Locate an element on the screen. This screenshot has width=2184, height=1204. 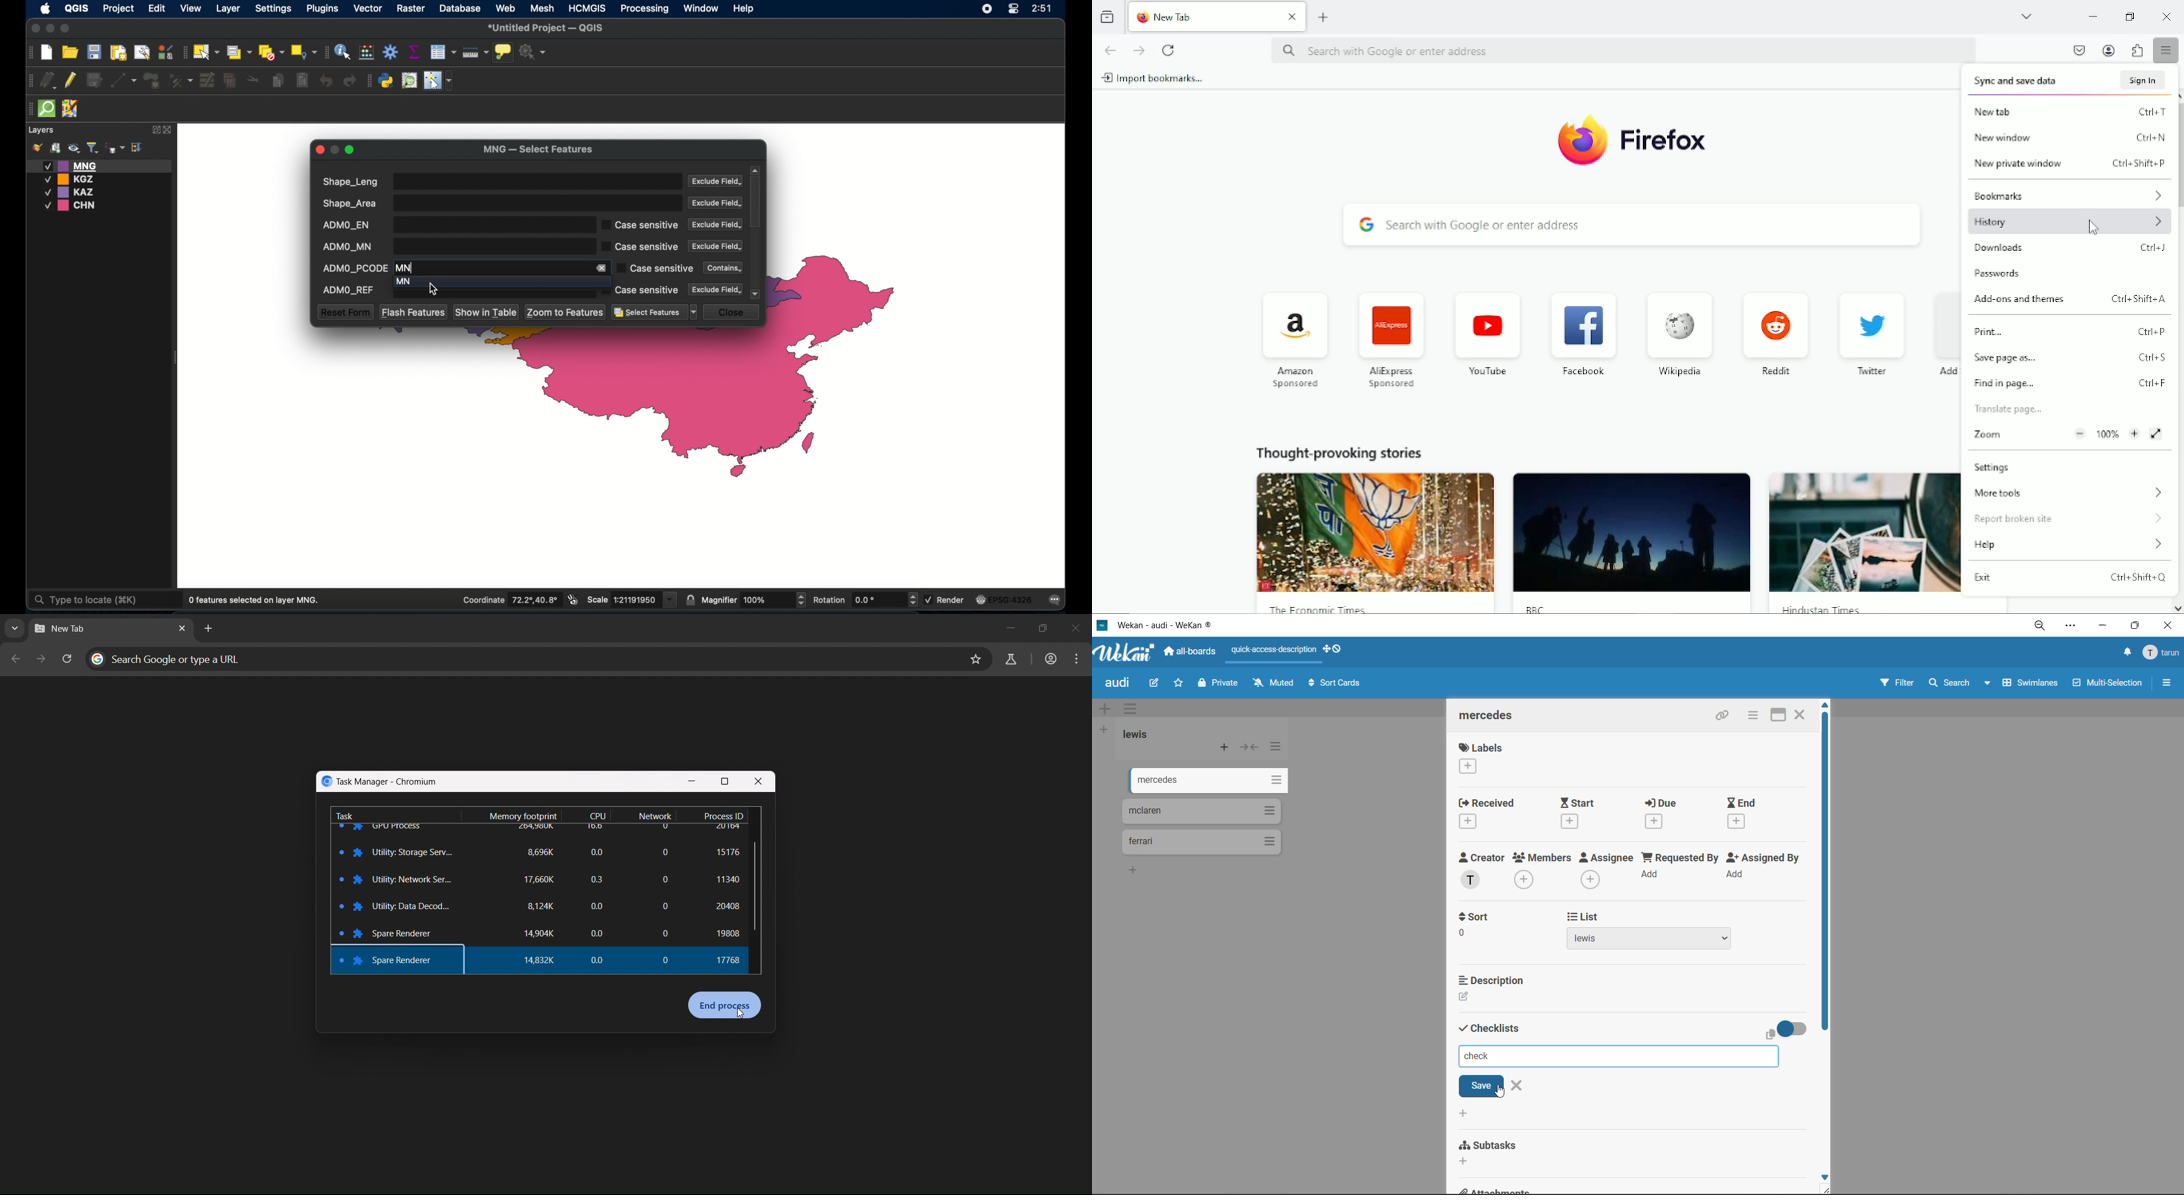
Memory footprint is located at coordinates (519, 813).